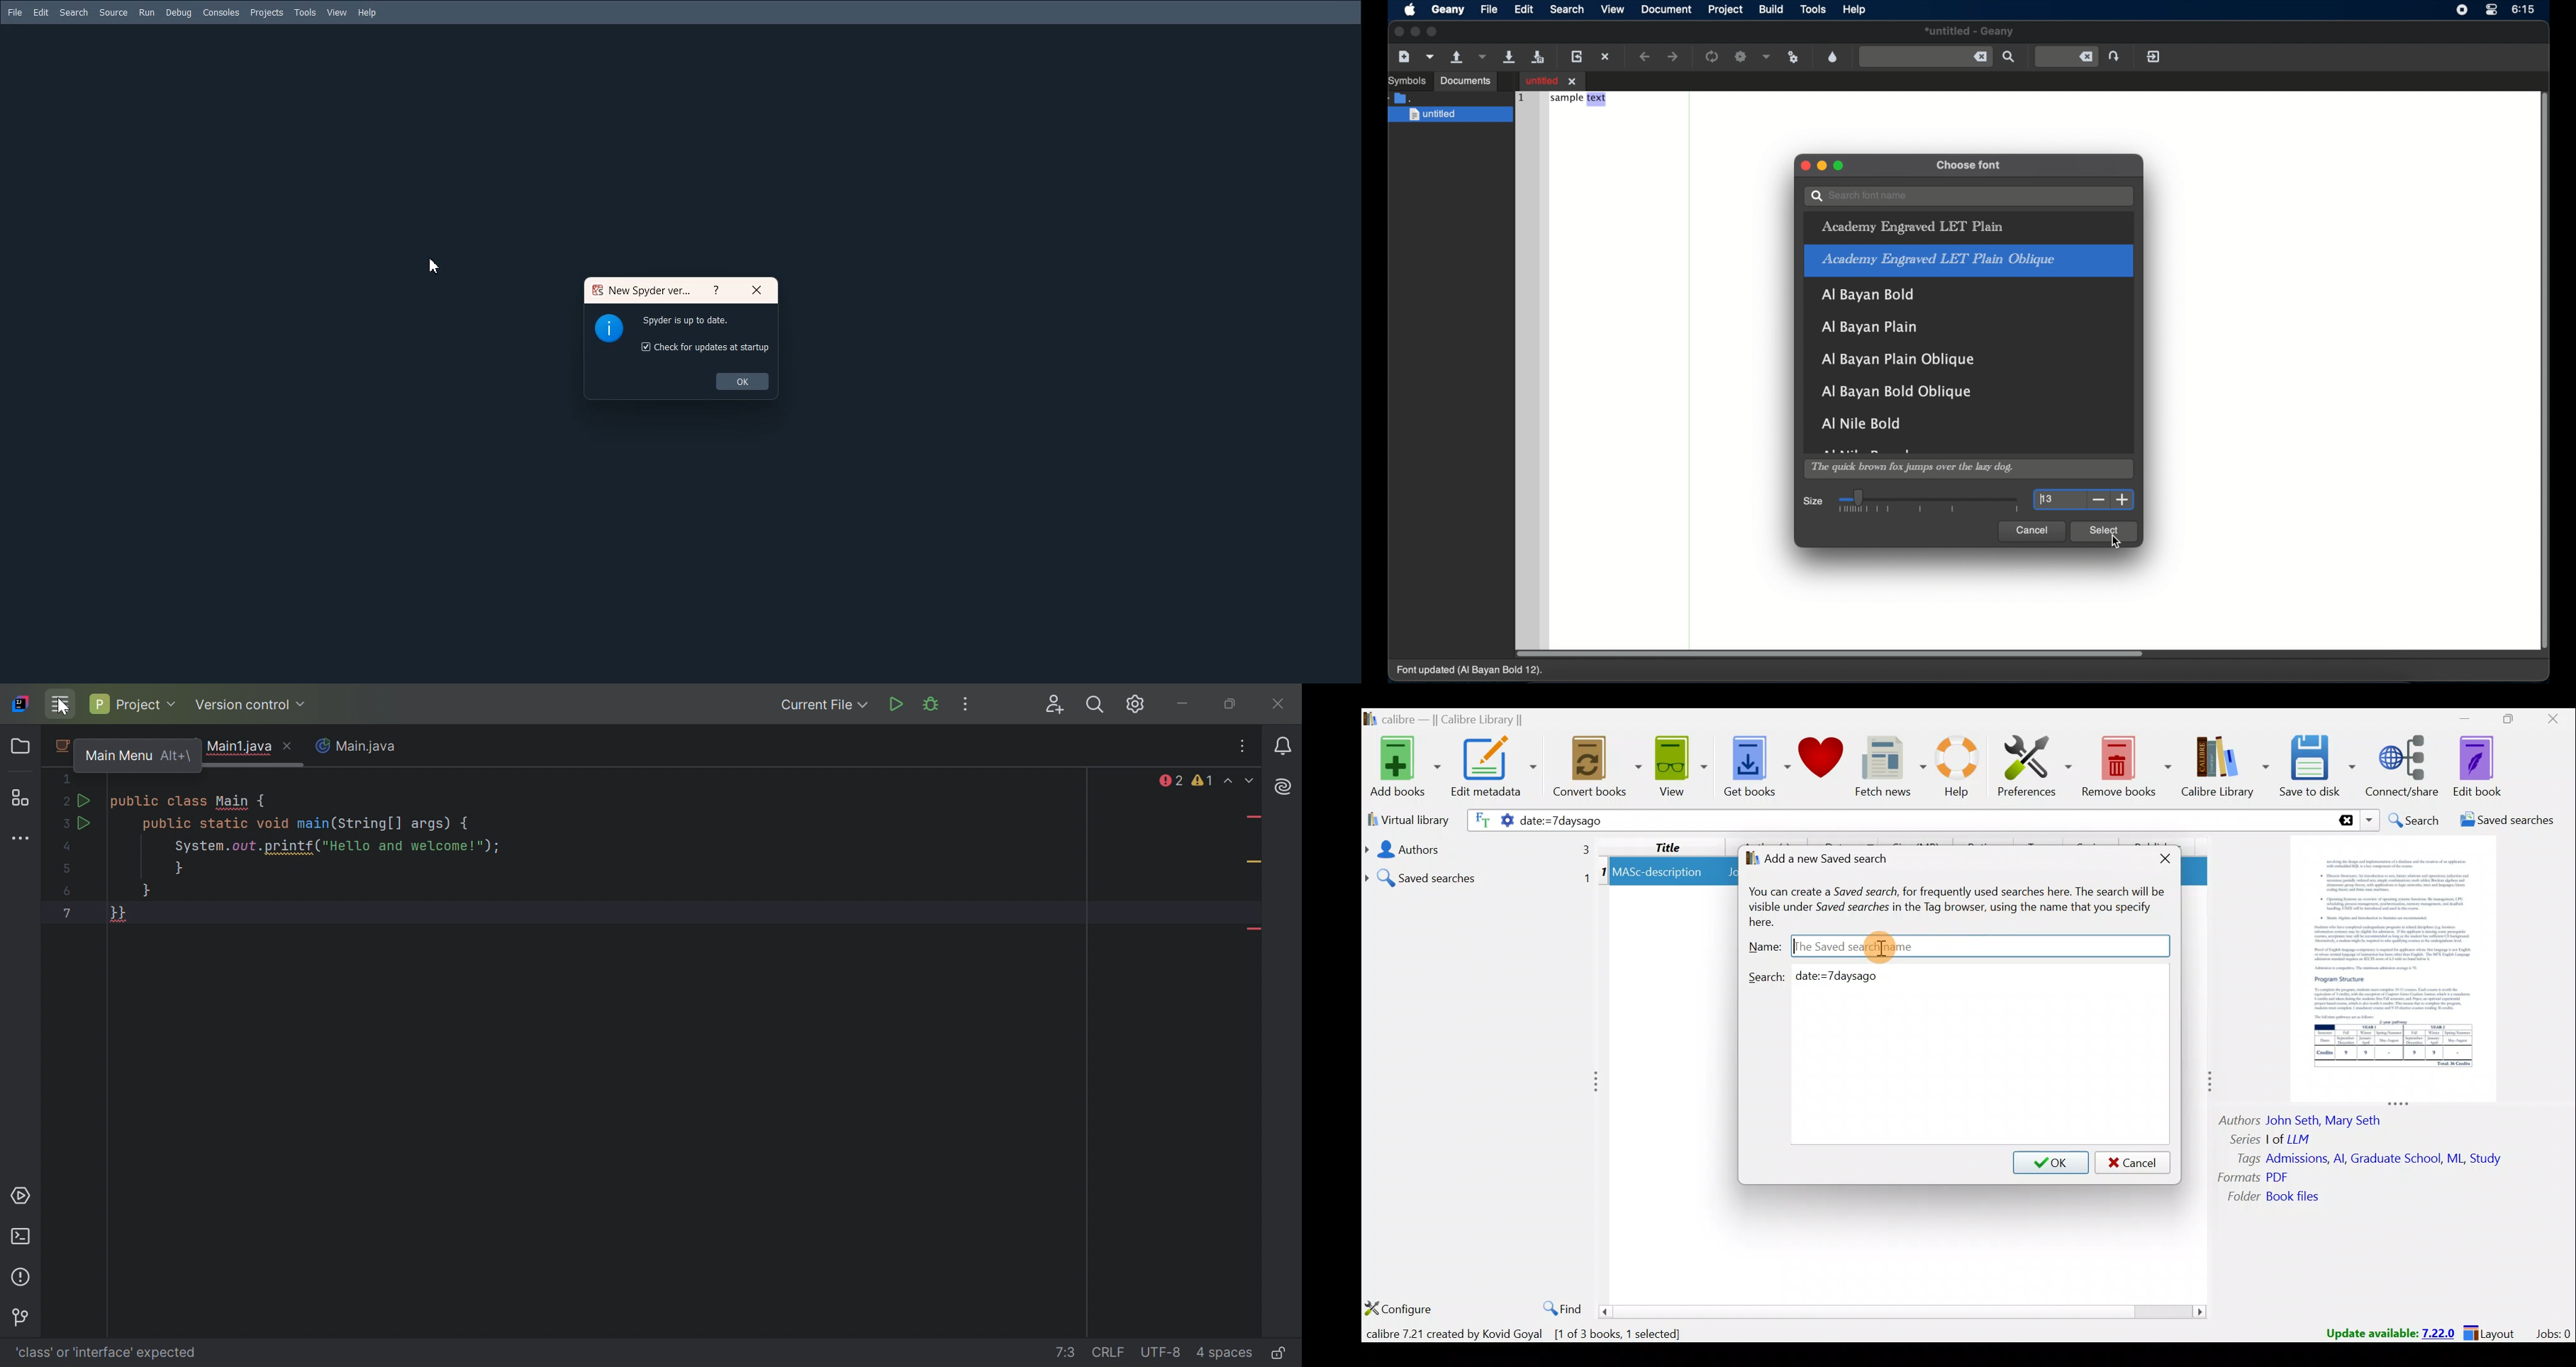 Image resolution: width=2576 pixels, height=1372 pixels. What do you see at coordinates (306, 13) in the screenshot?
I see `Tools` at bounding box center [306, 13].